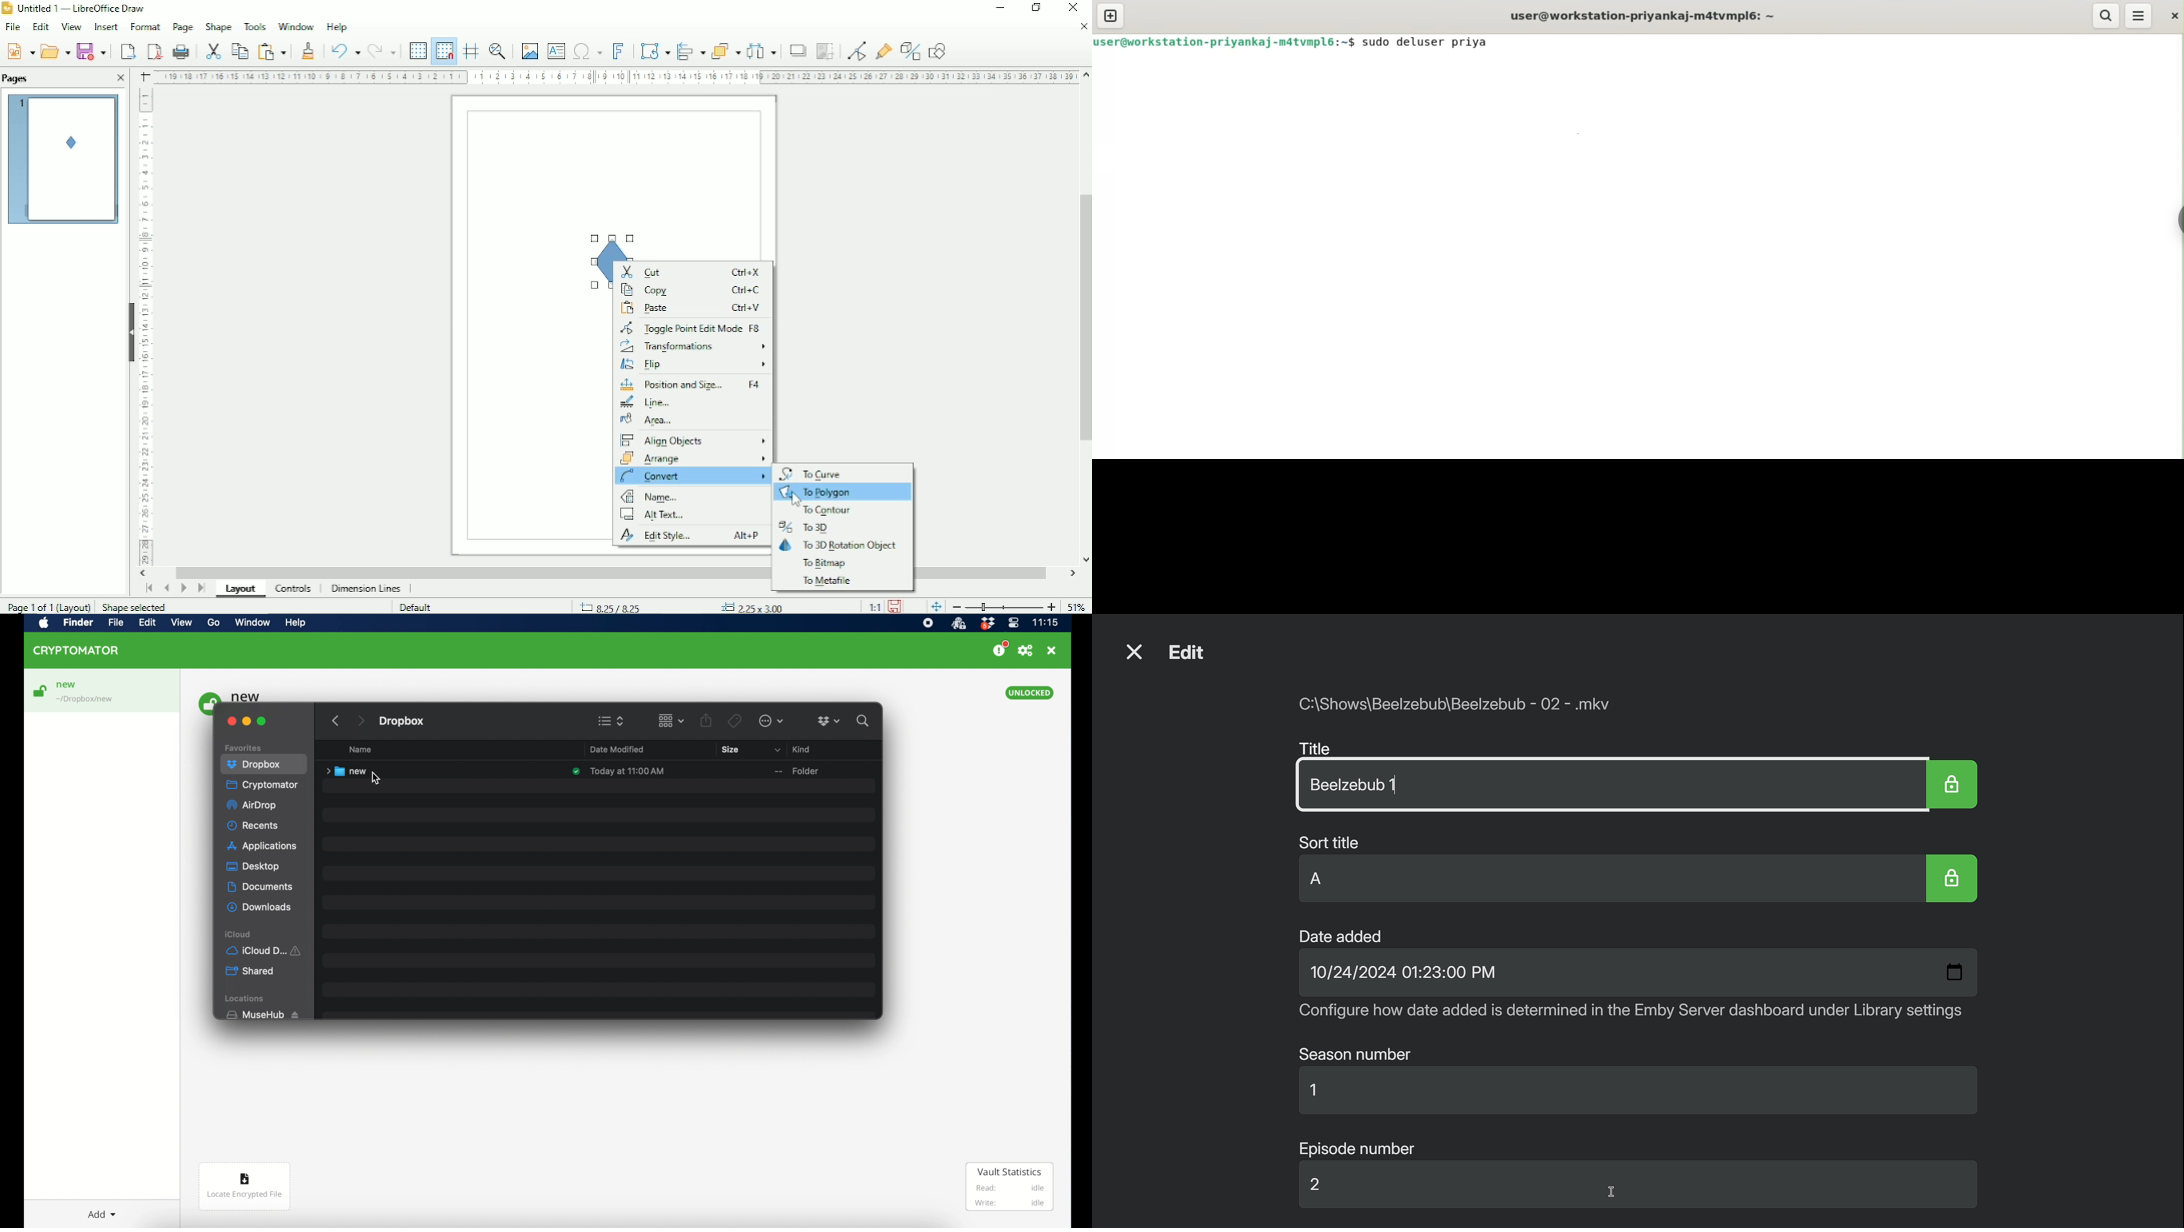  Describe the element at coordinates (260, 887) in the screenshot. I see `documents` at that location.